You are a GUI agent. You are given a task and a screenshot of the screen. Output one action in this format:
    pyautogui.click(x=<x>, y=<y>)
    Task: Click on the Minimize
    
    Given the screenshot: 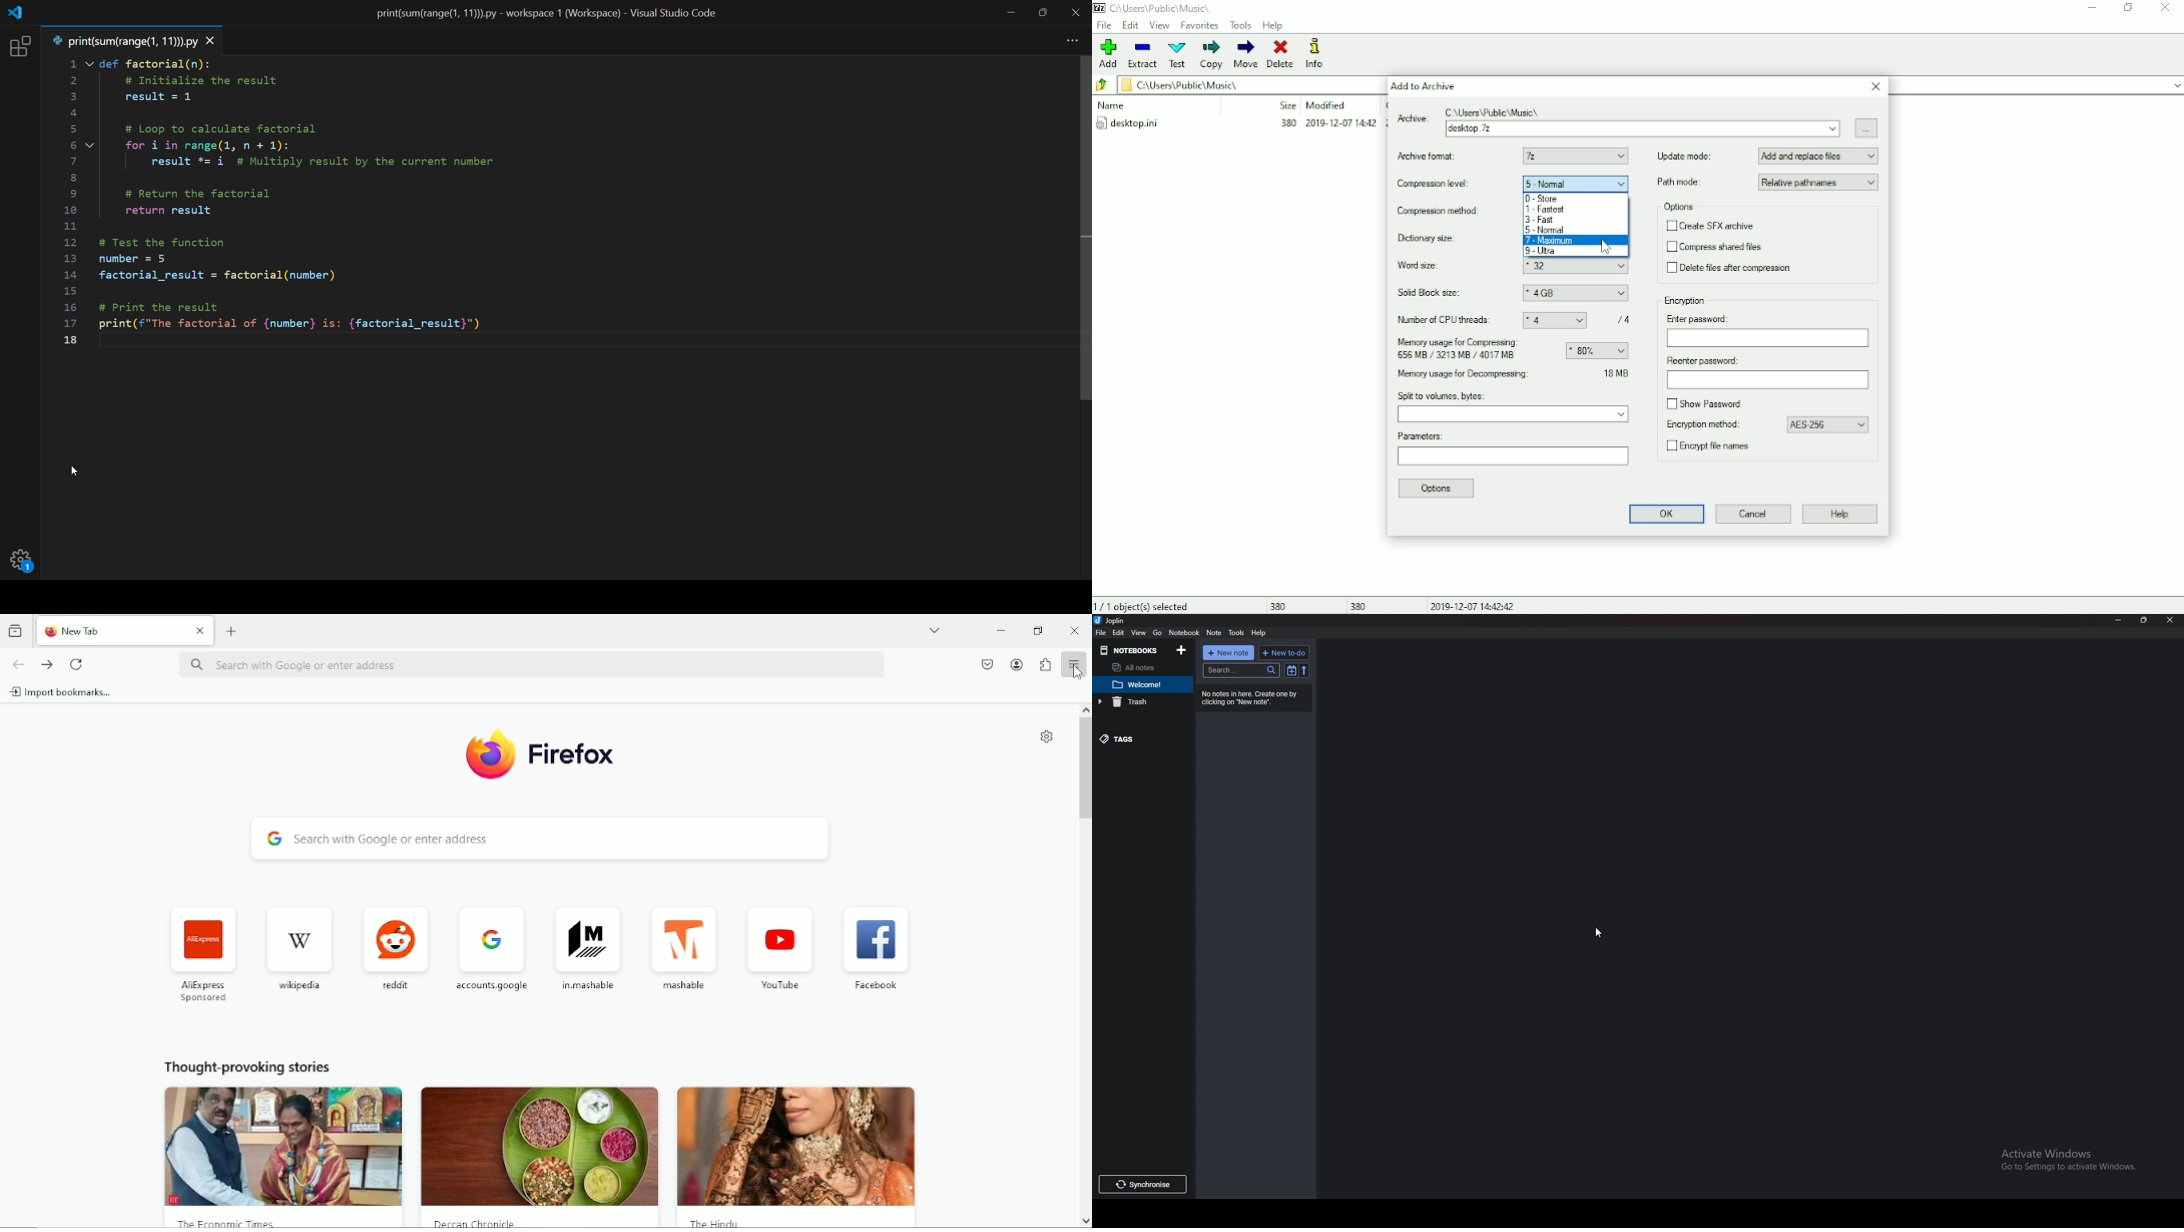 What is the action you would take?
    pyautogui.click(x=2093, y=8)
    